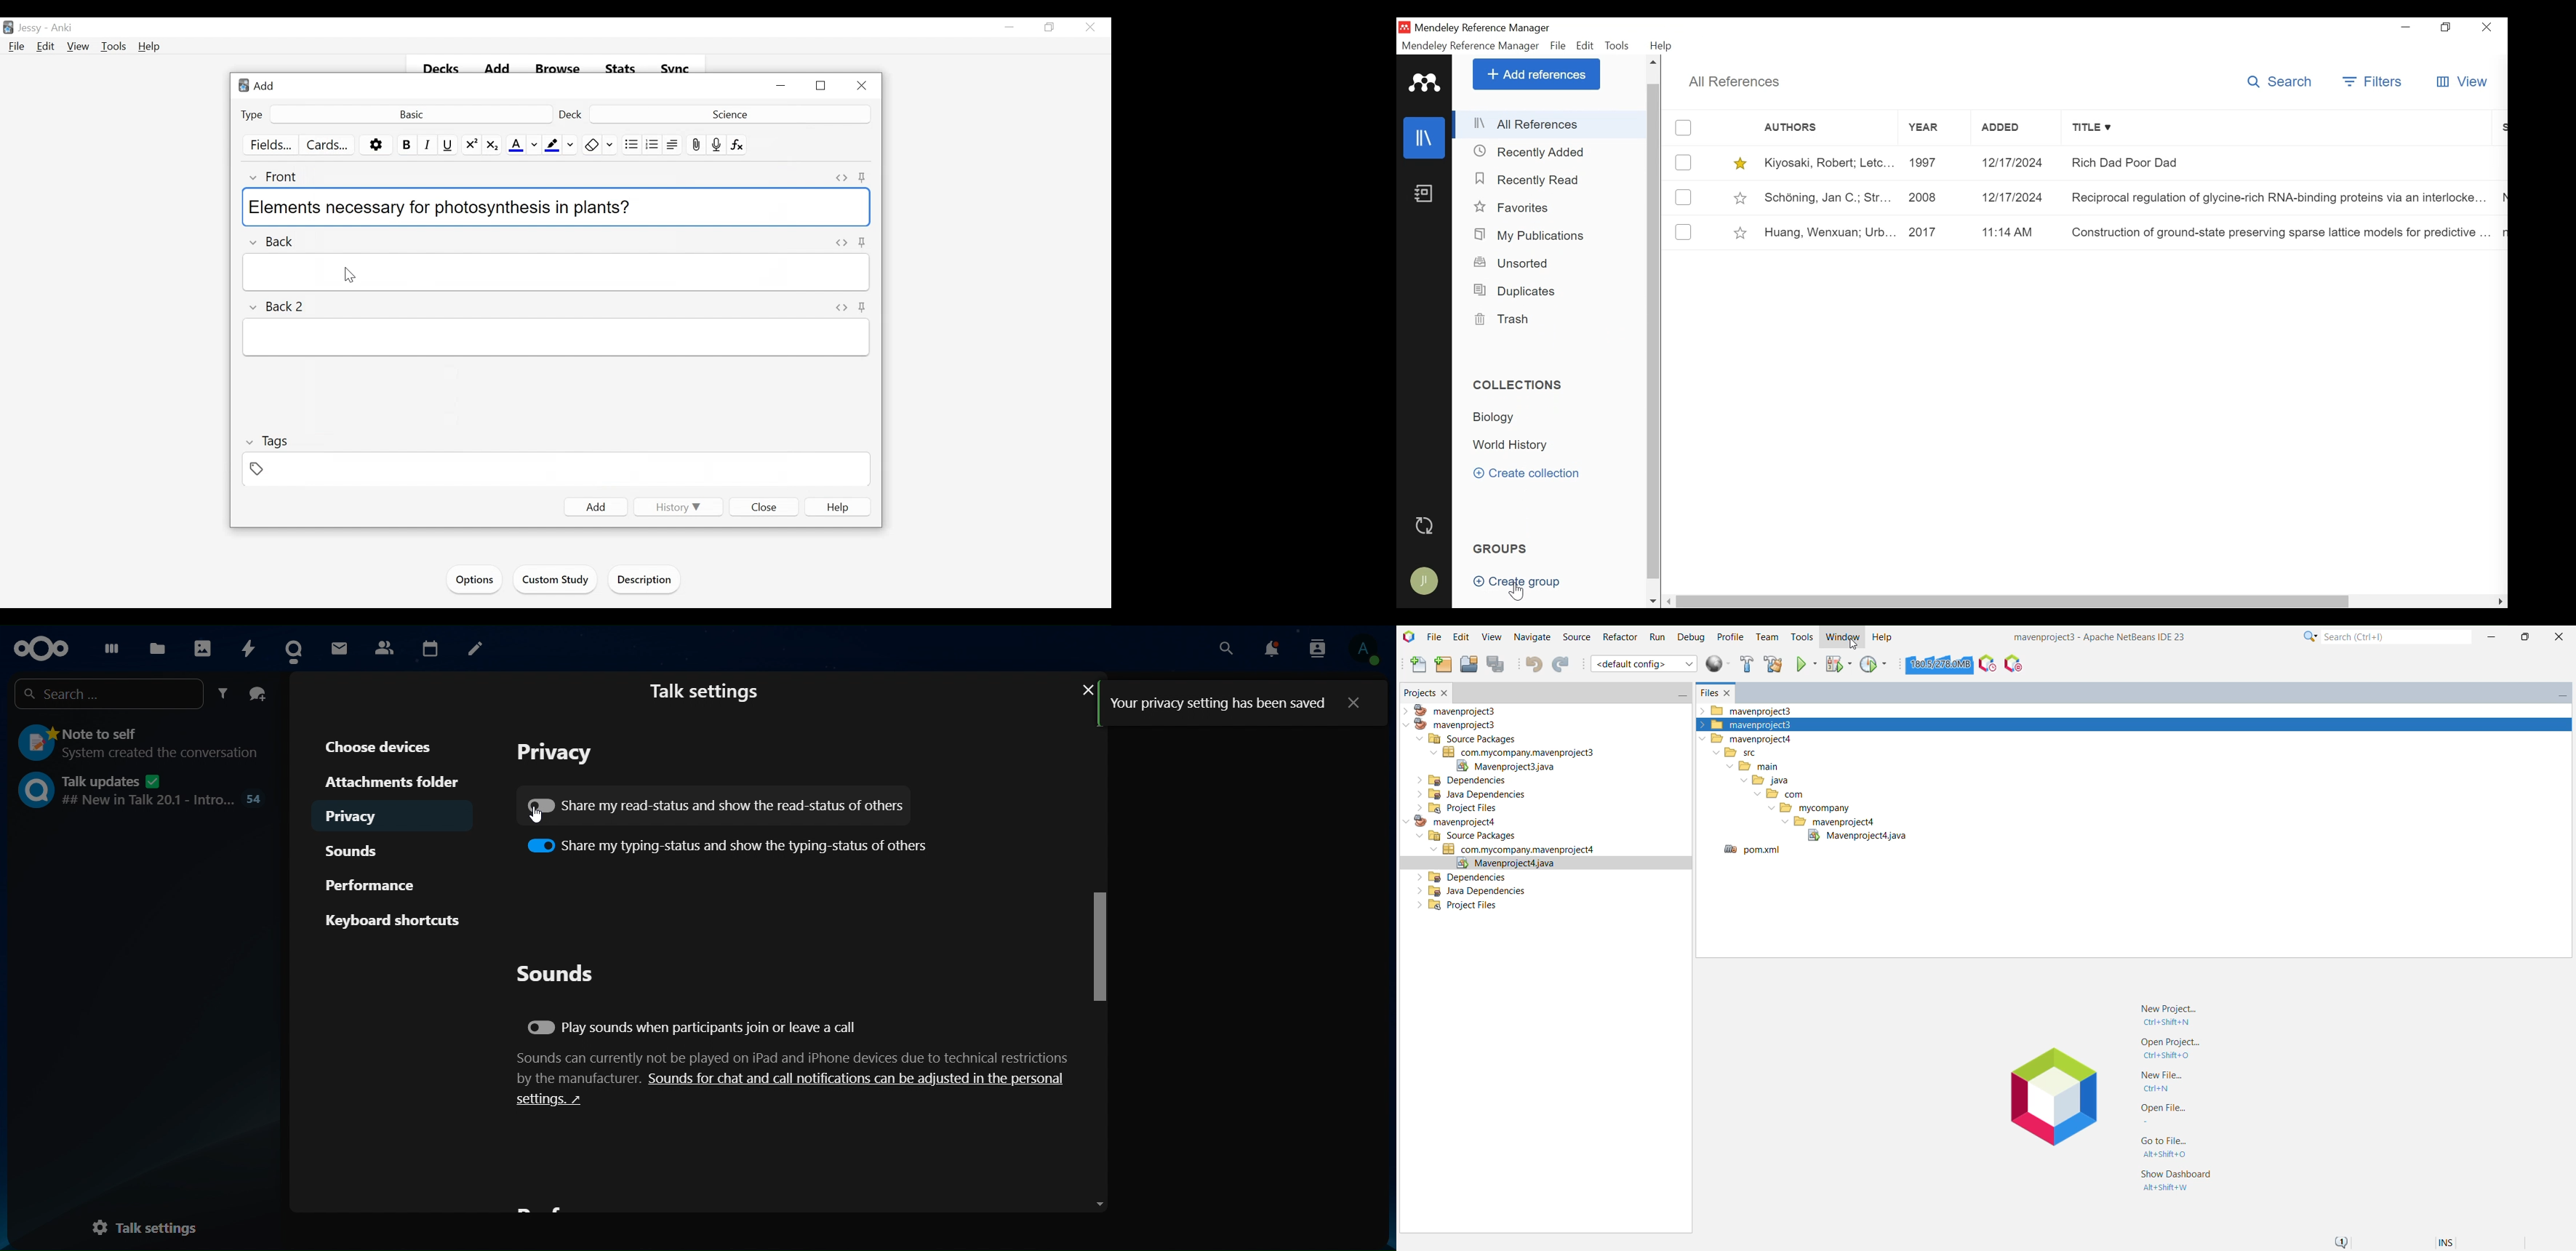  Describe the element at coordinates (822, 86) in the screenshot. I see `Restore` at that location.